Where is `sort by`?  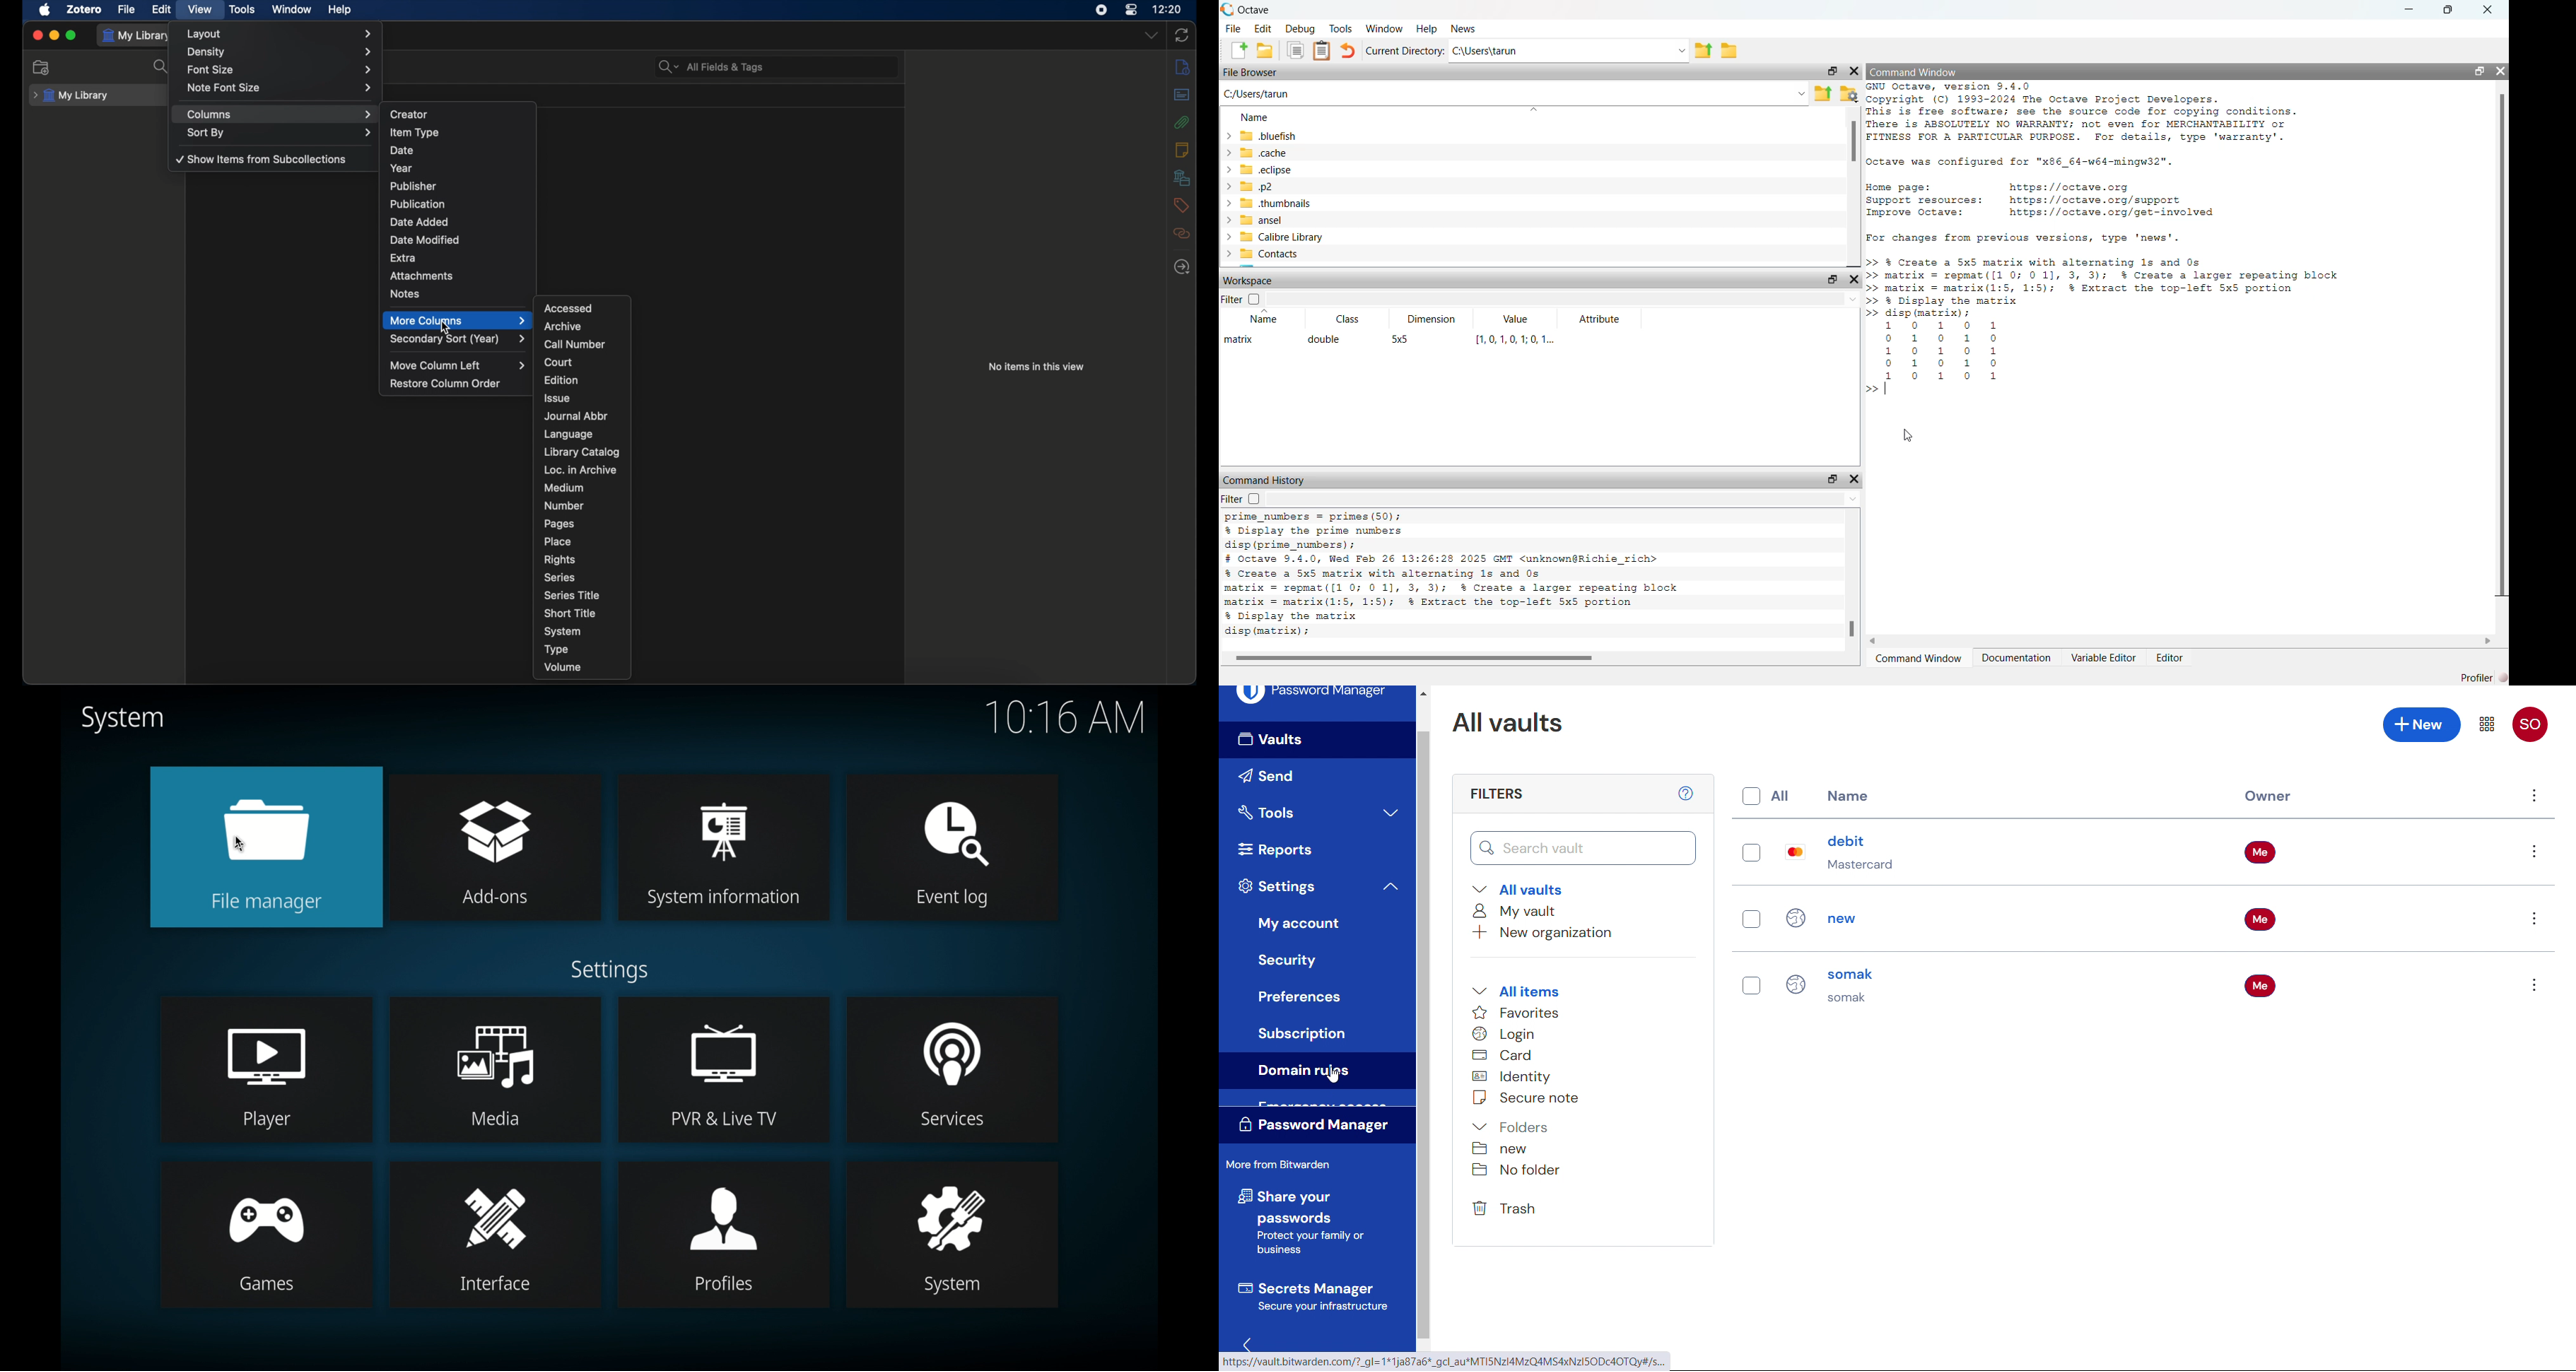
sort by is located at coordinates (279, 133).